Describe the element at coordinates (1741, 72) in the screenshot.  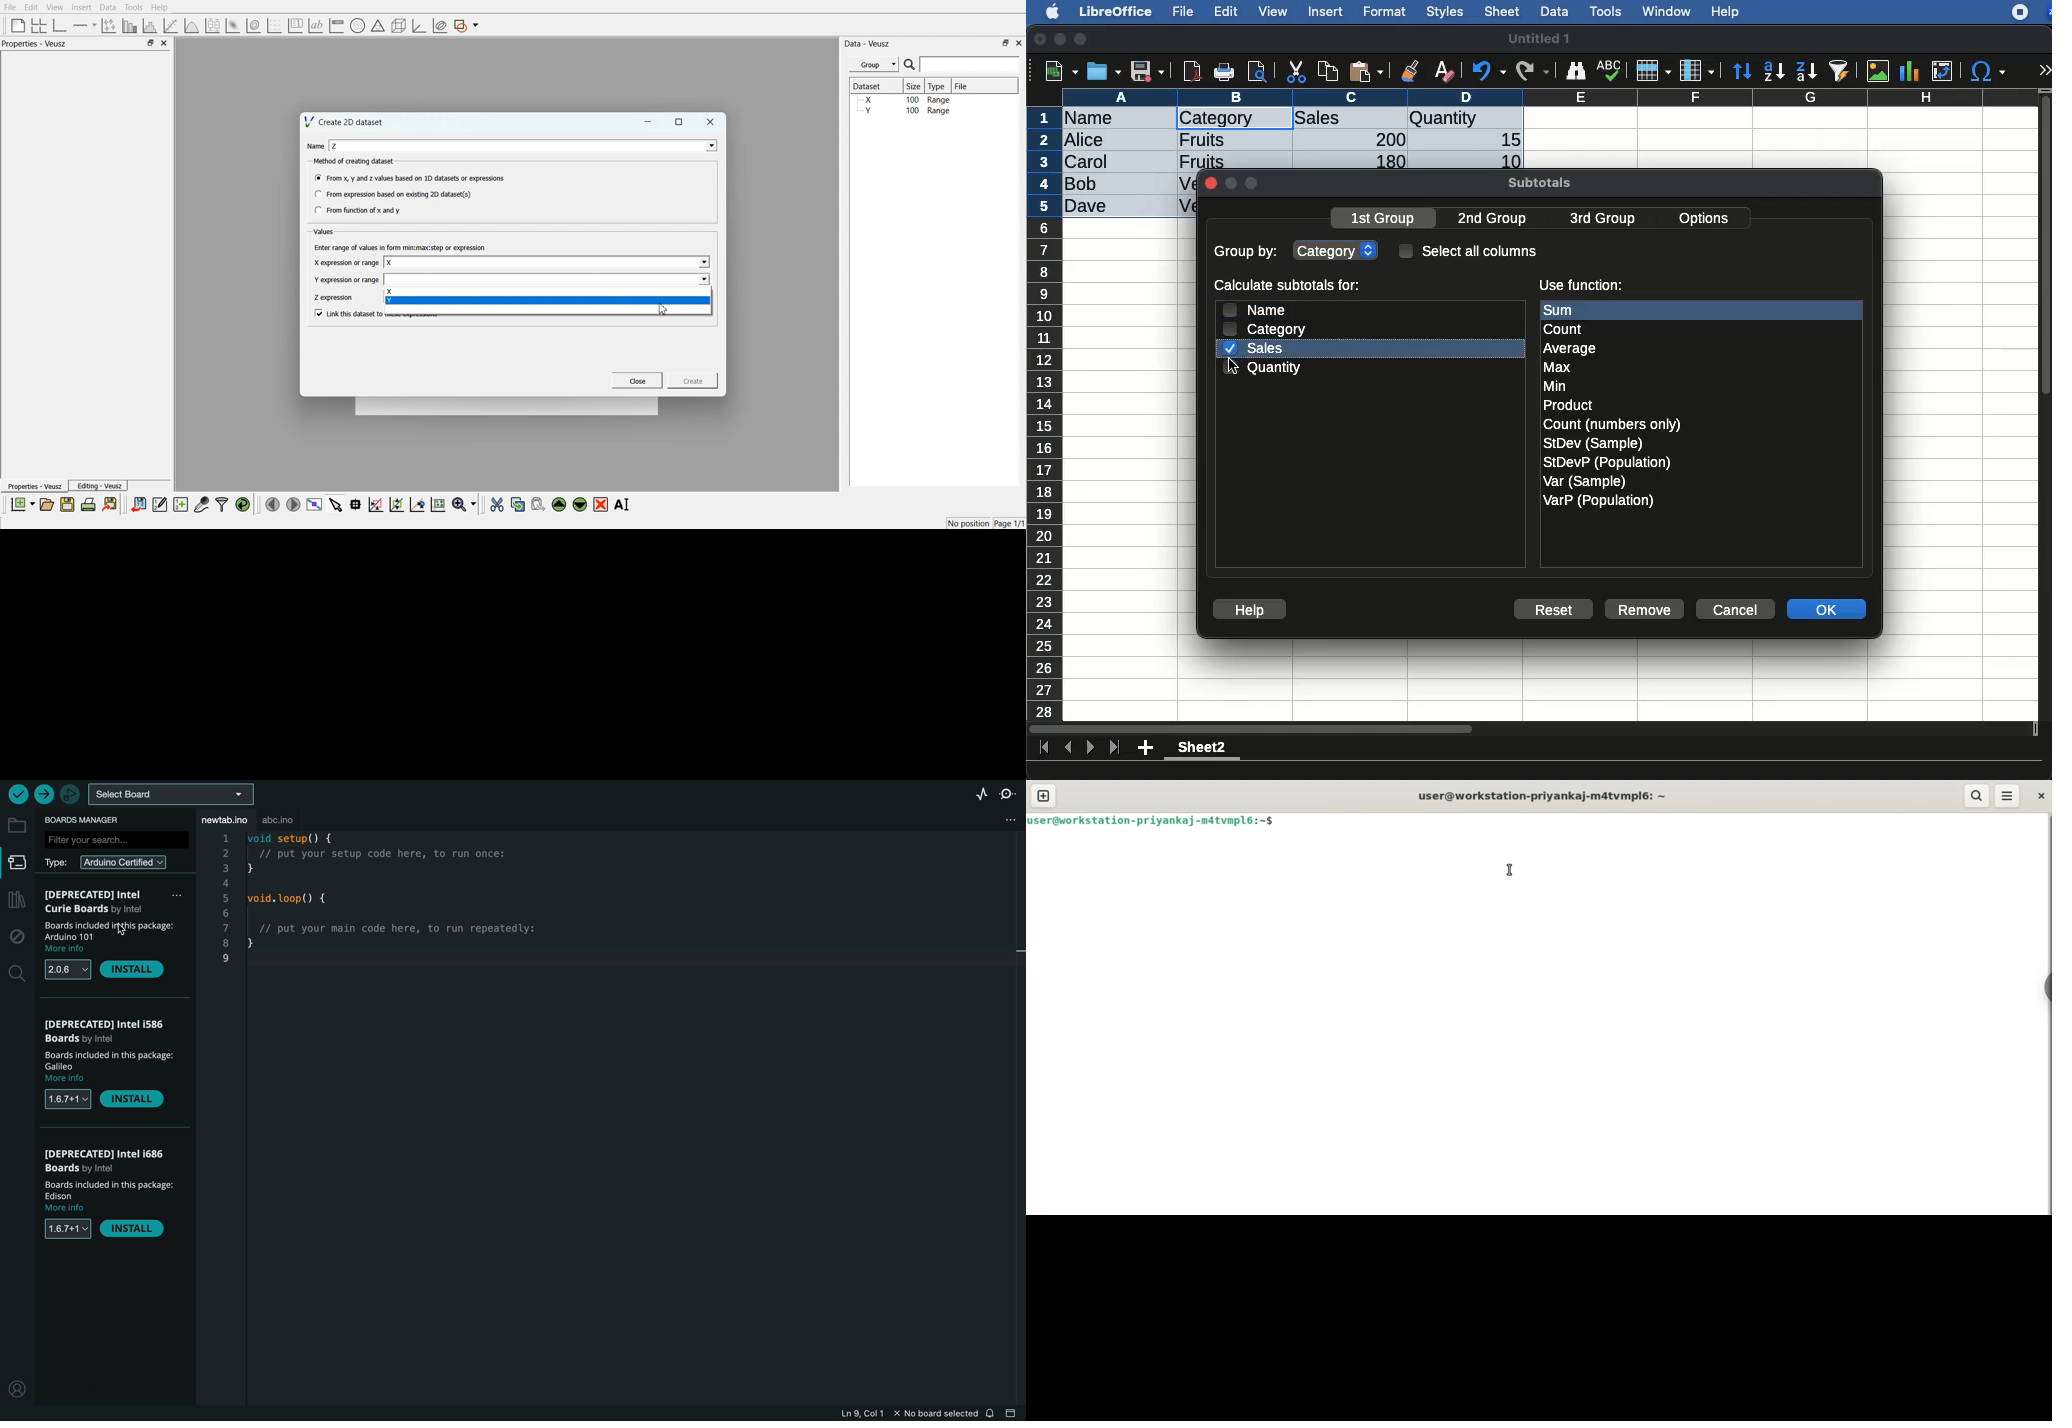
I see `sort` at that location.